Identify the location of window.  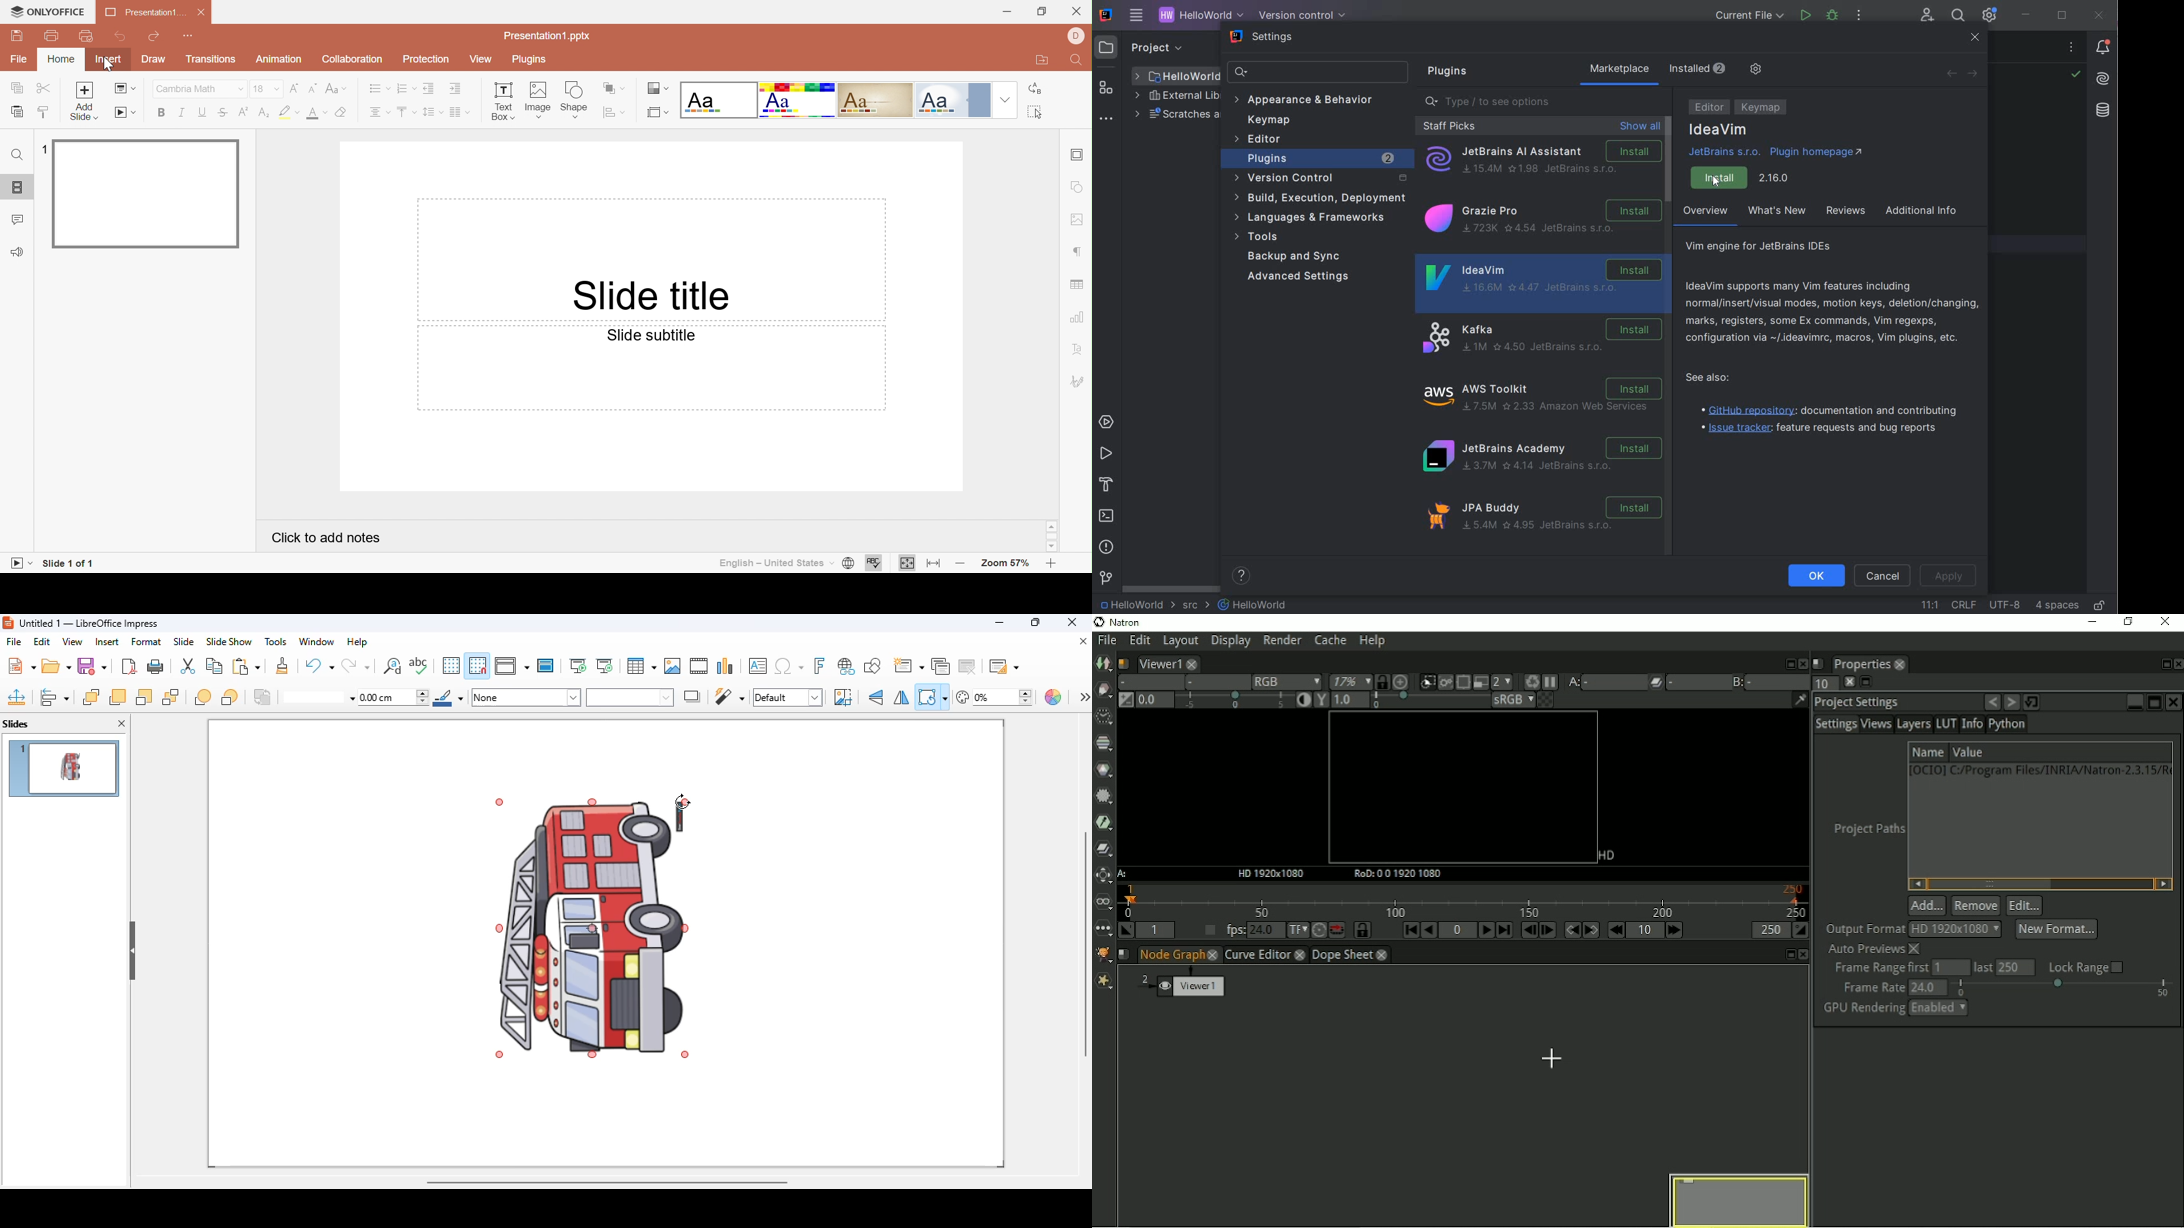
(317, 641).